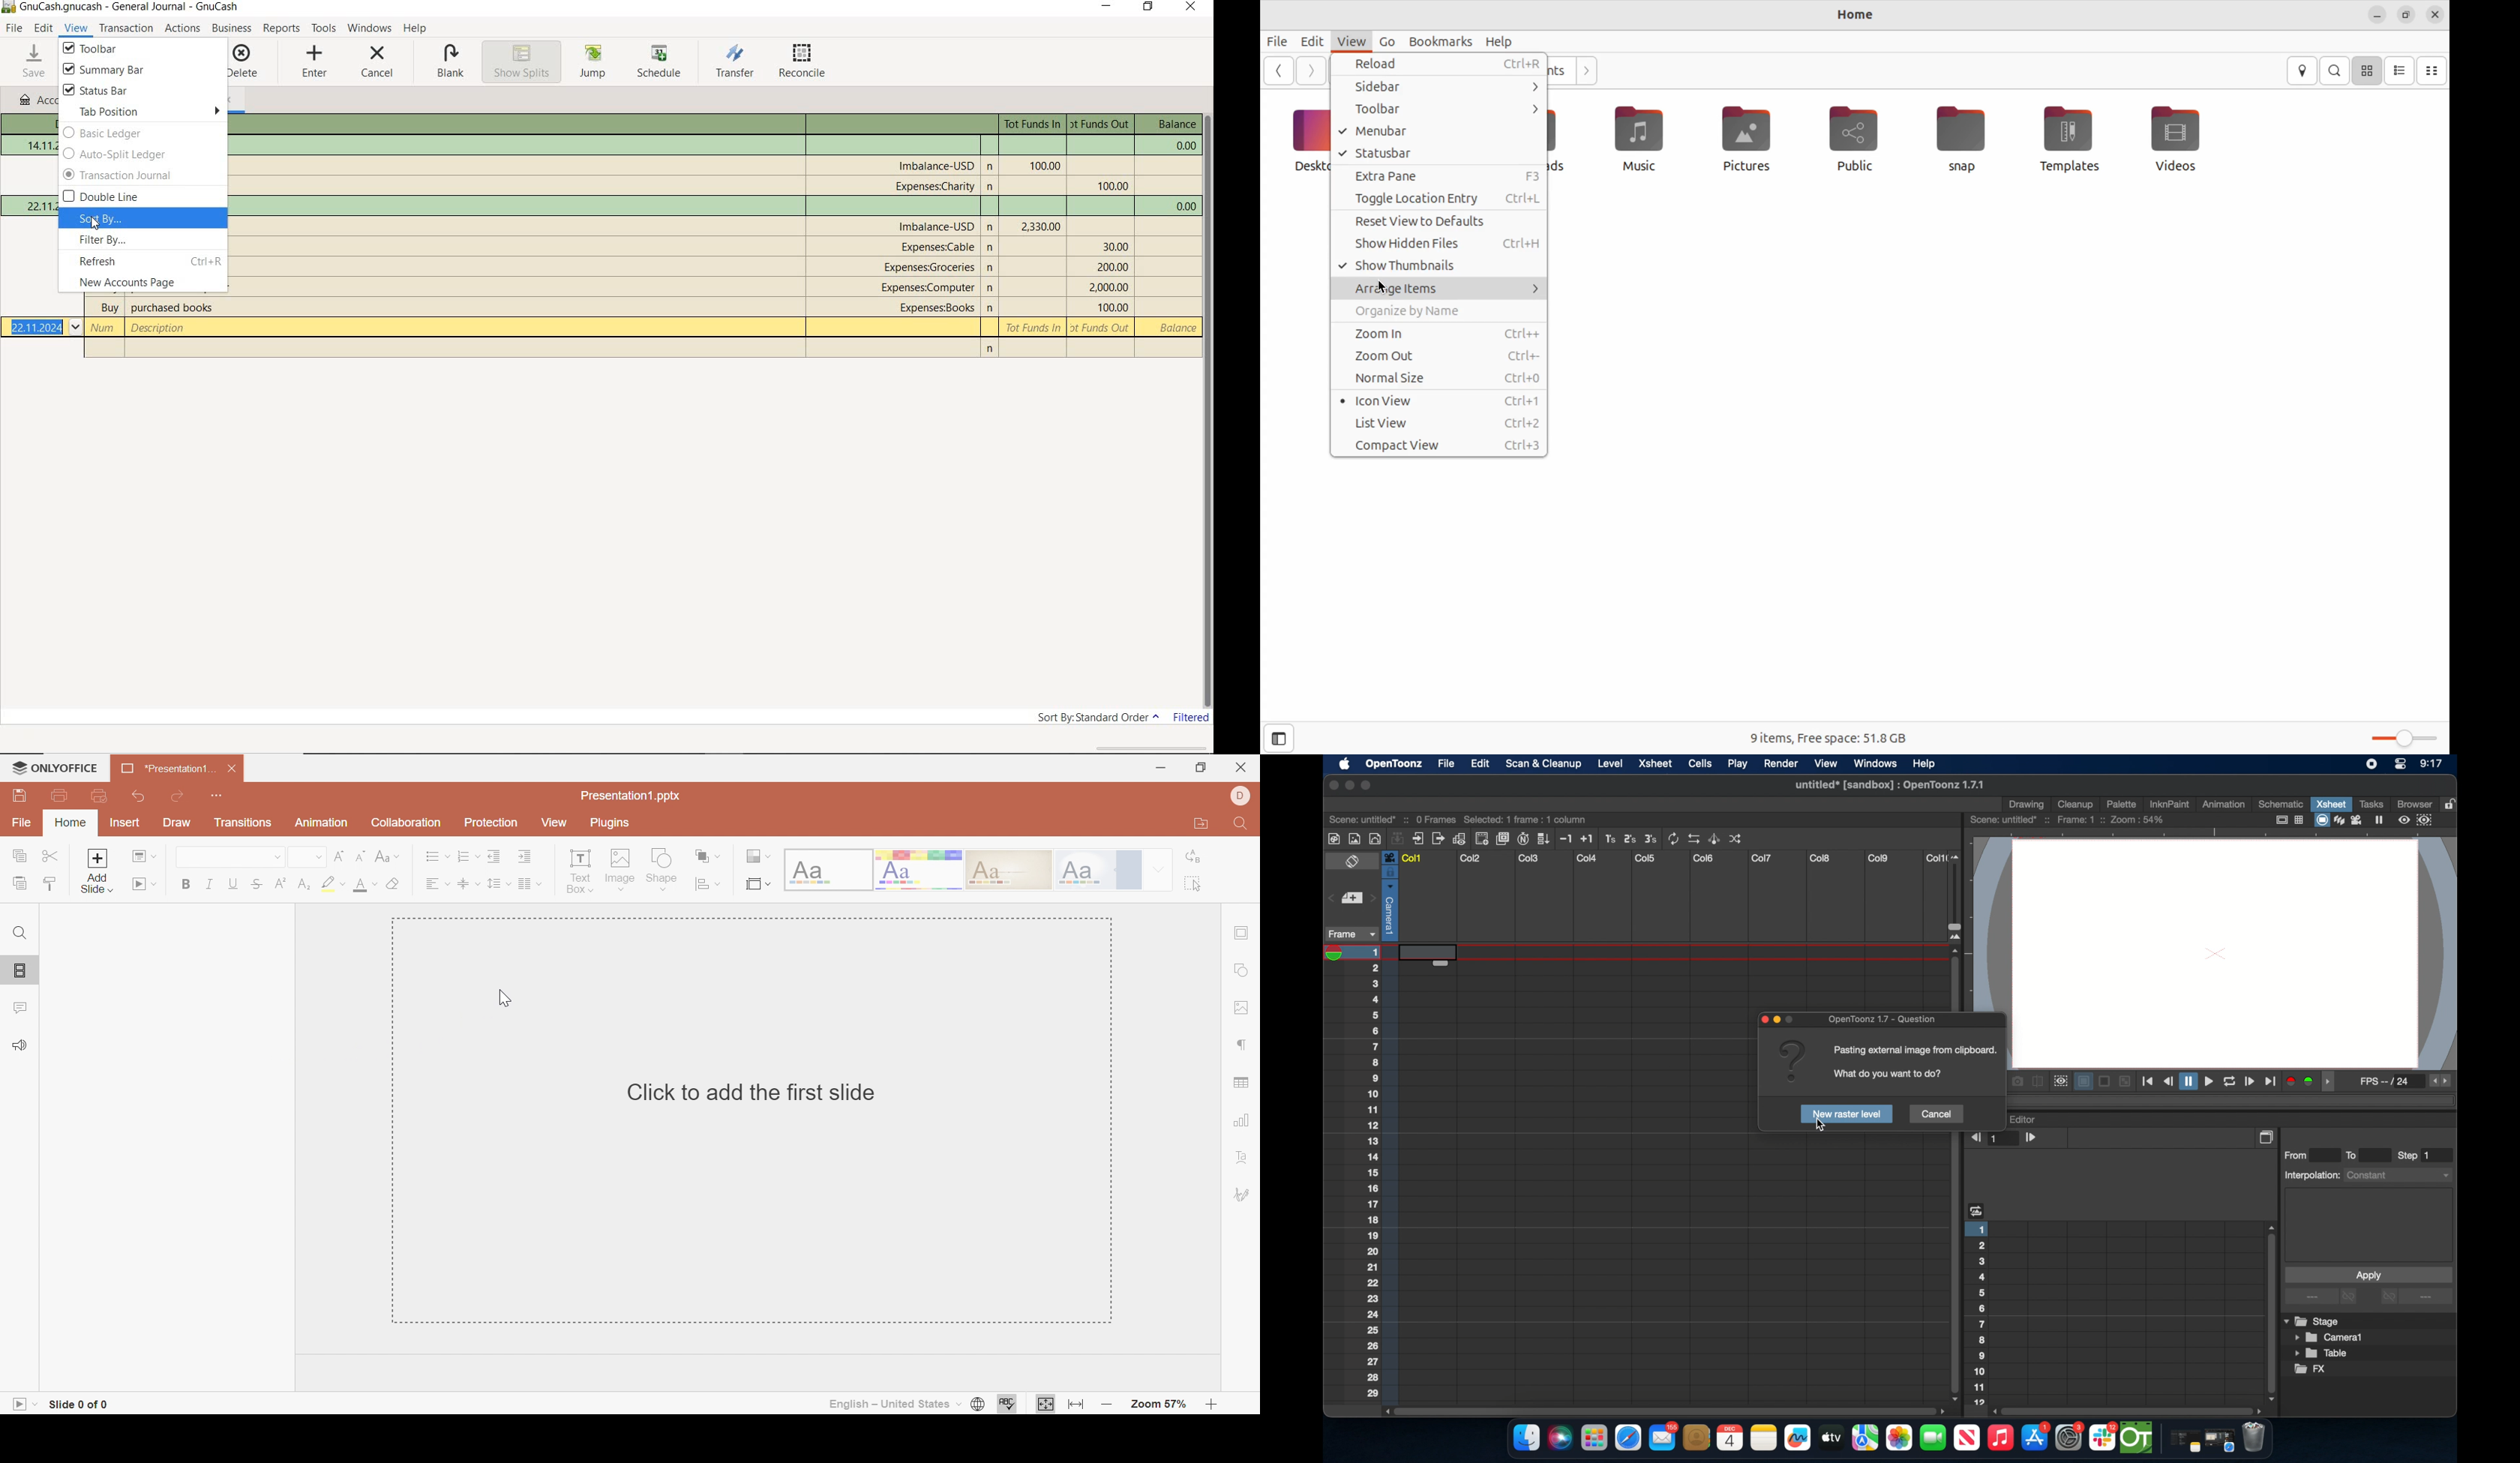 This screenshot has height=1484, width=2520. I want to click on more  options, so click(2322, 1297).